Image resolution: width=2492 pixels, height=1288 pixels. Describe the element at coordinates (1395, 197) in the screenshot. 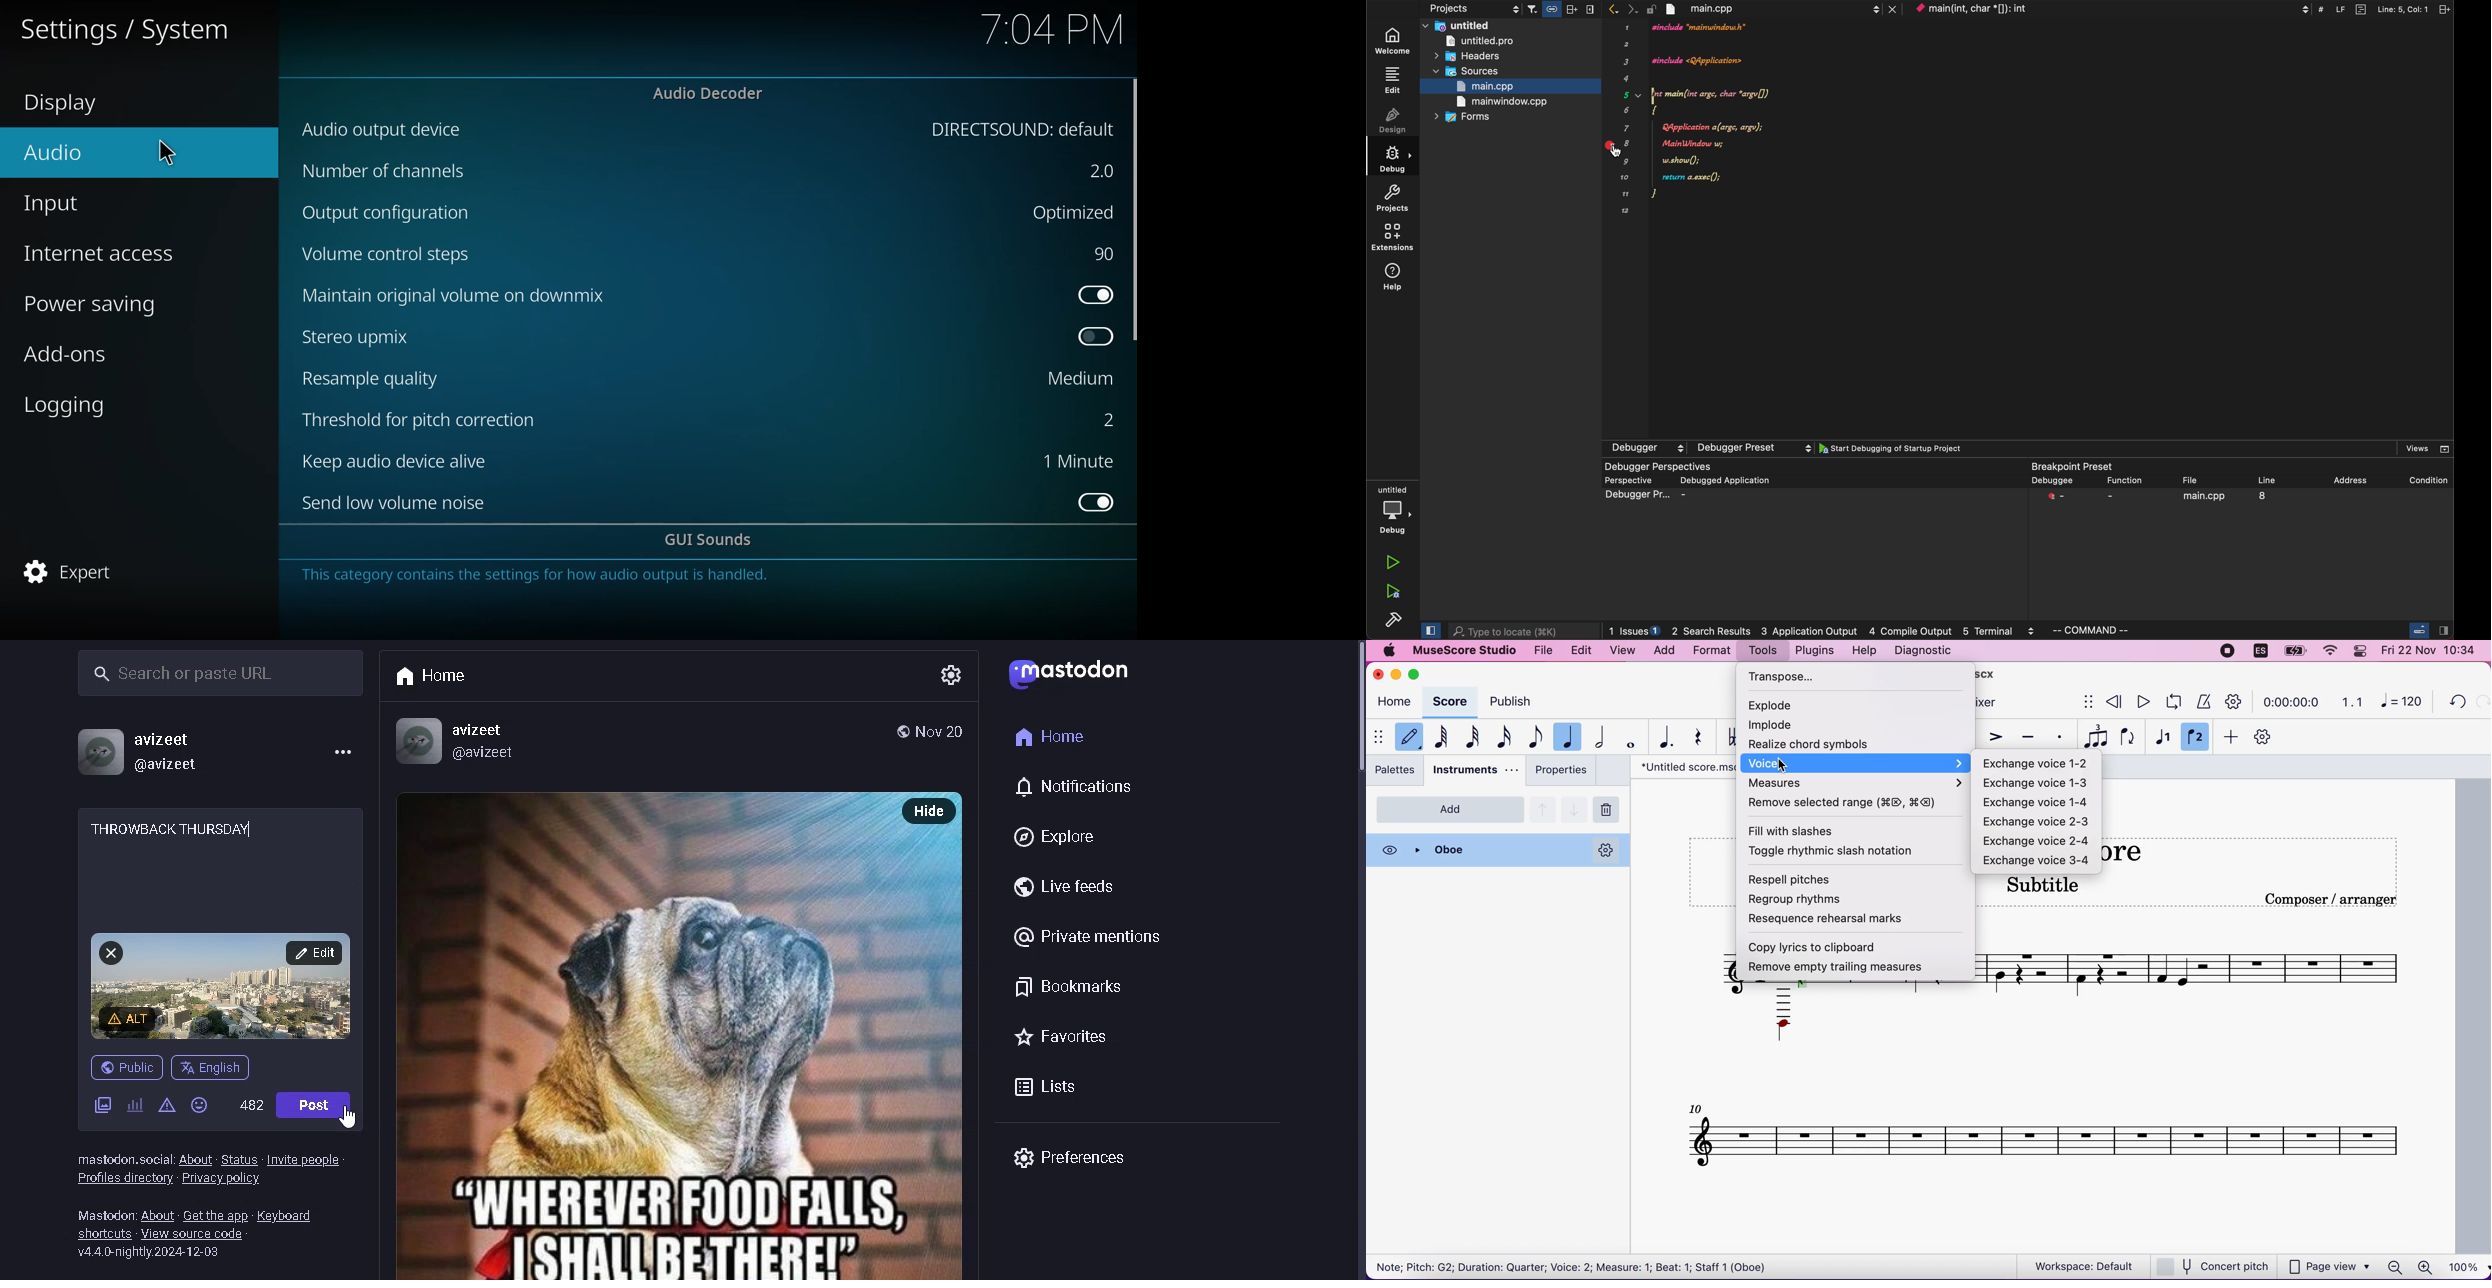

I see `projects` at that location.